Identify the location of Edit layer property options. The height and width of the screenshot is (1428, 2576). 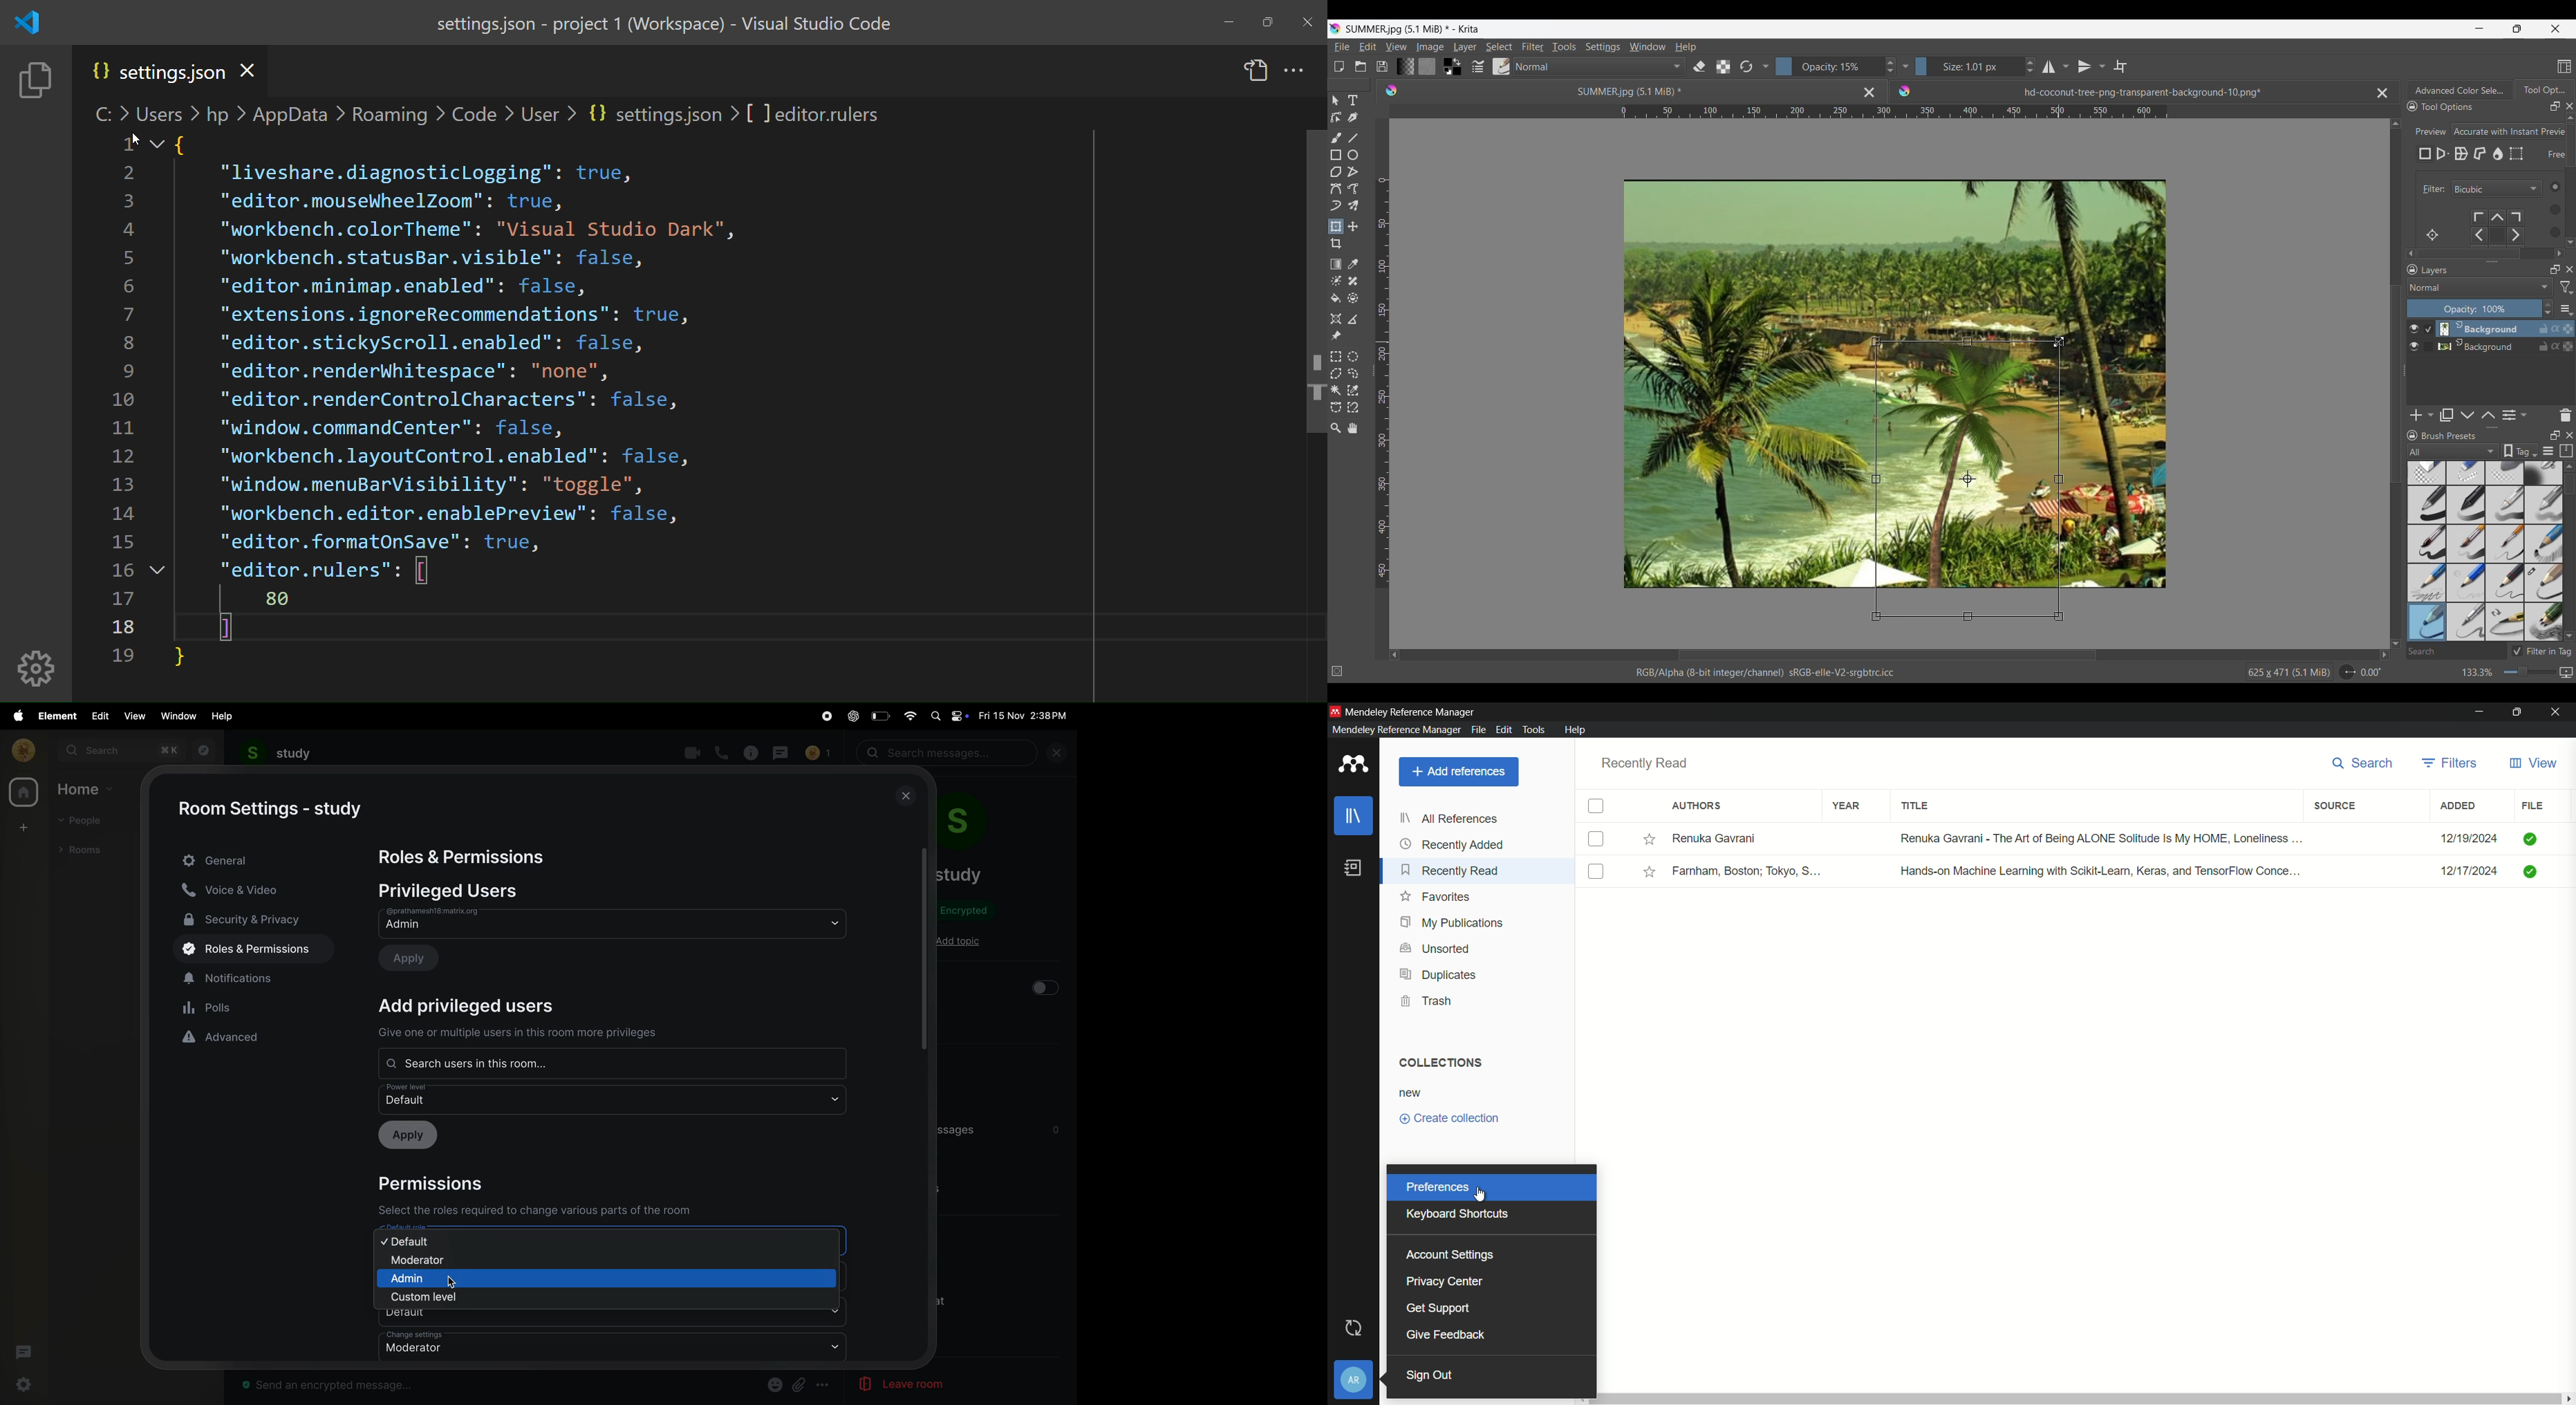
(2524, 415).